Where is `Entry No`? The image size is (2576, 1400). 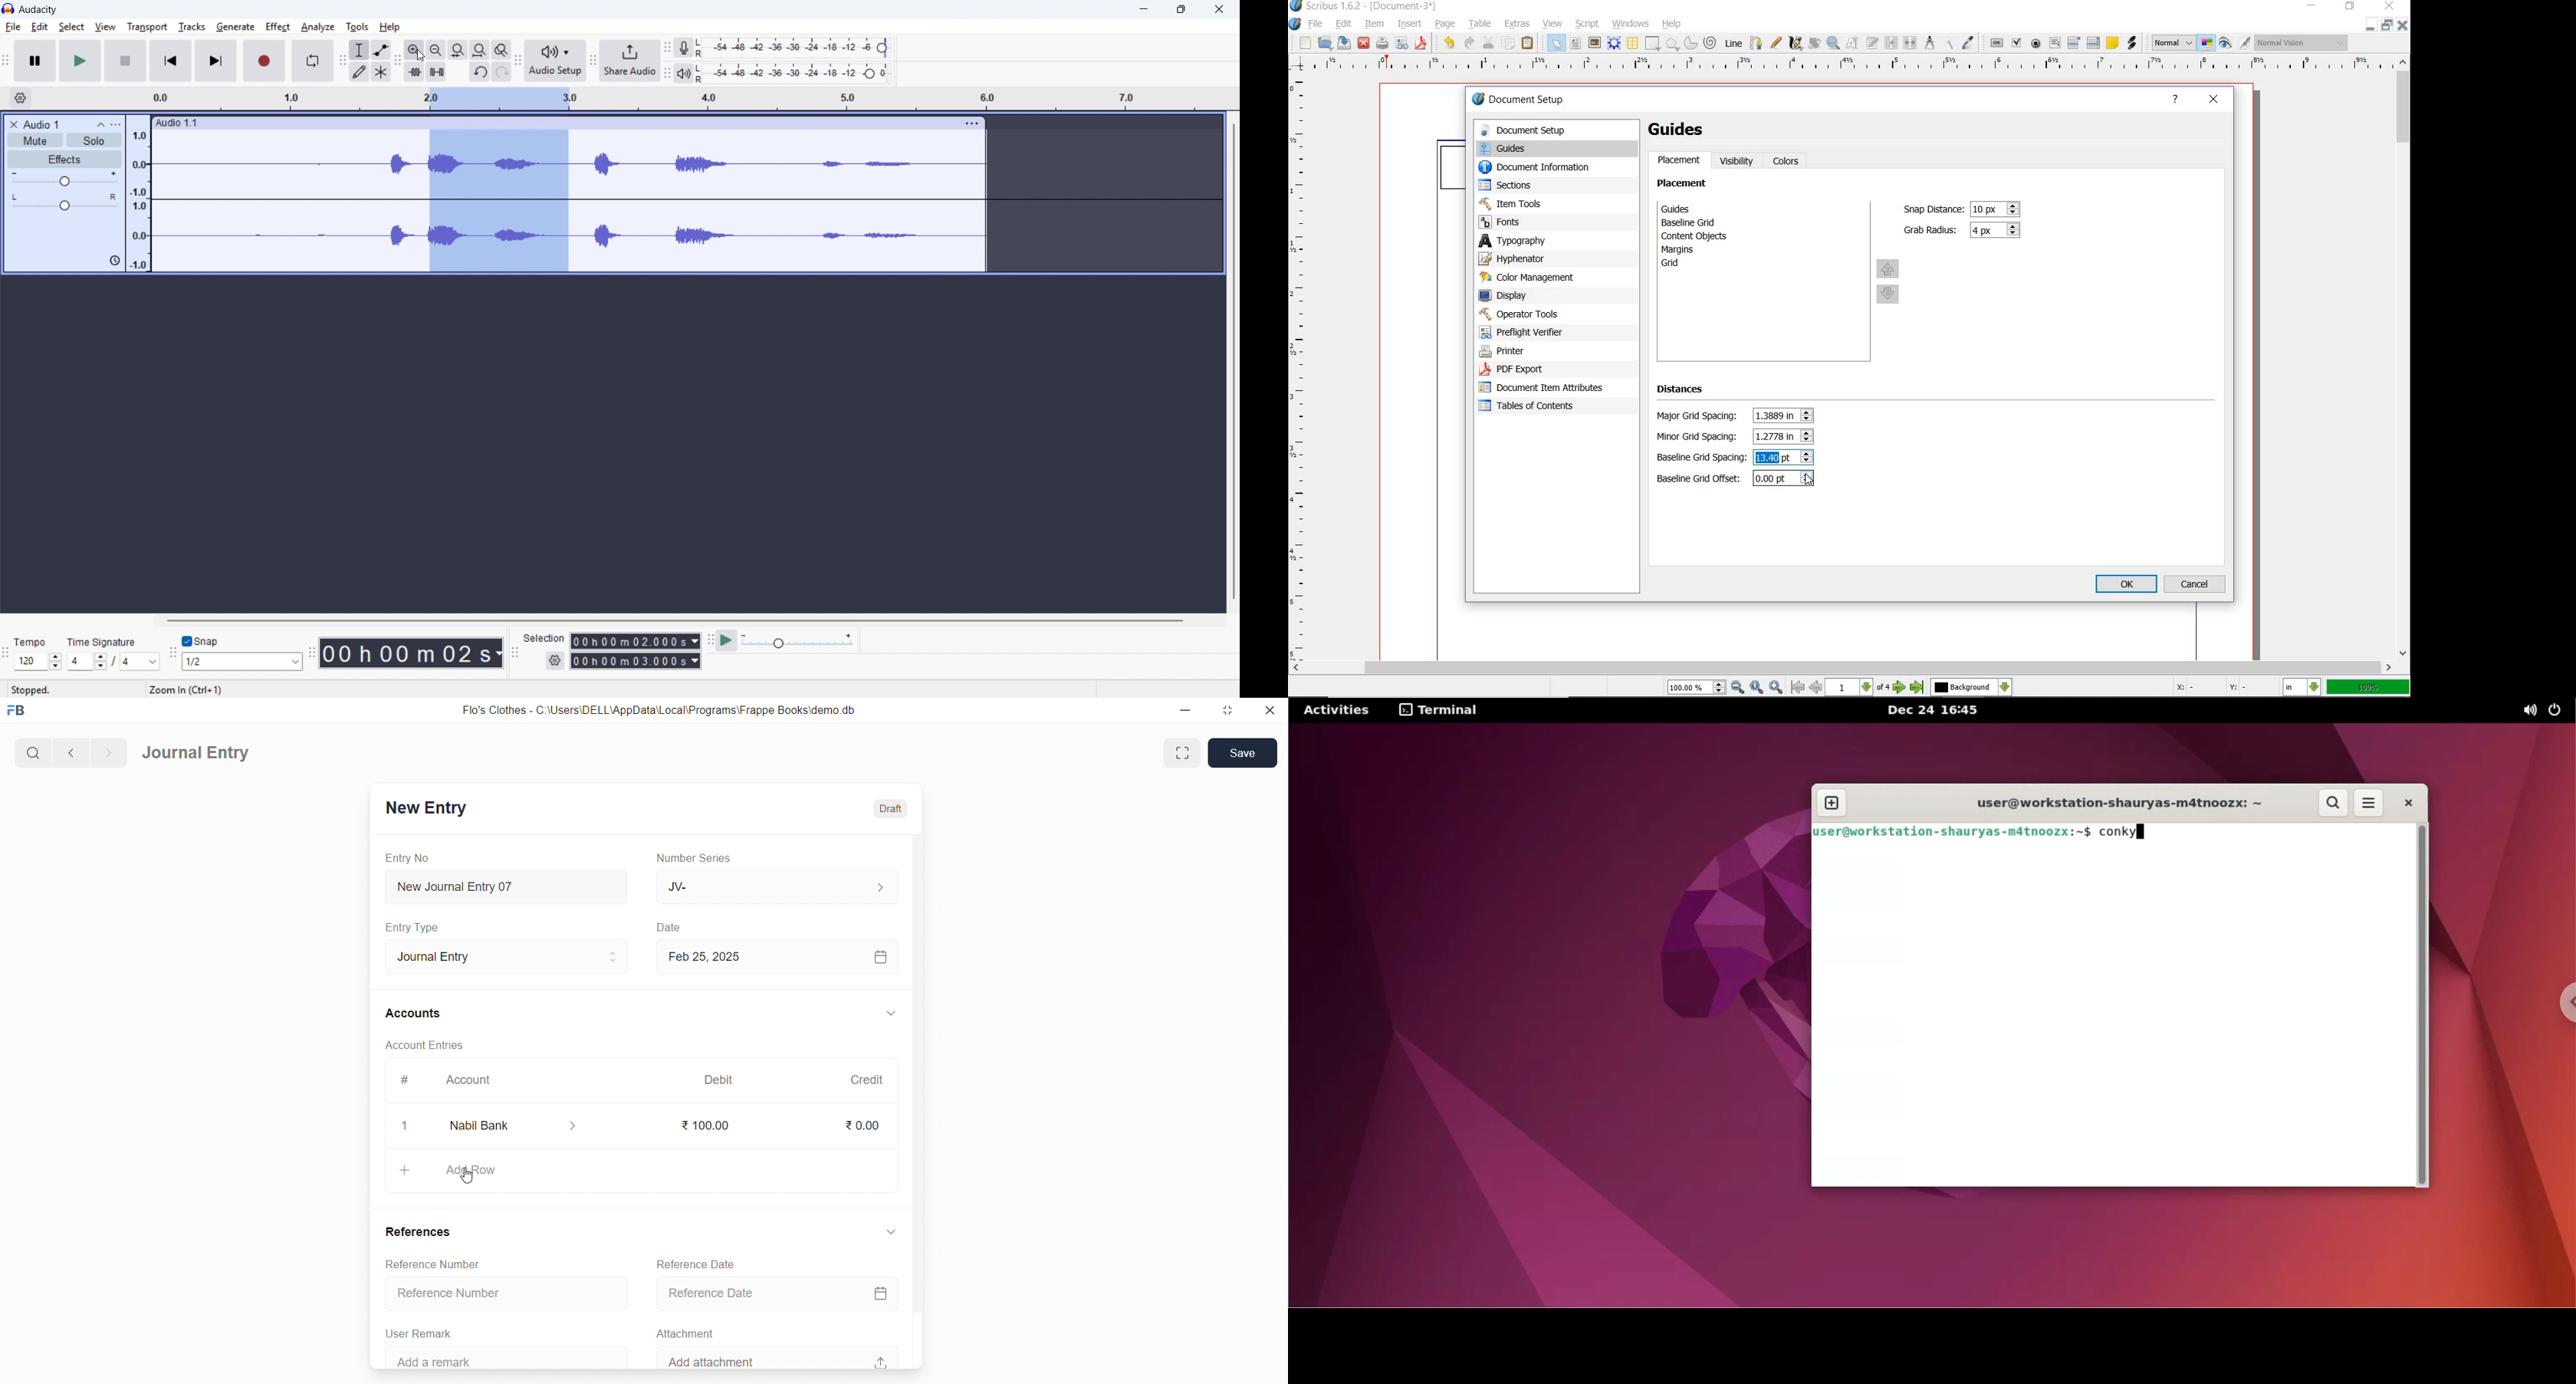 Entry No is located at coordinates (408, 857).